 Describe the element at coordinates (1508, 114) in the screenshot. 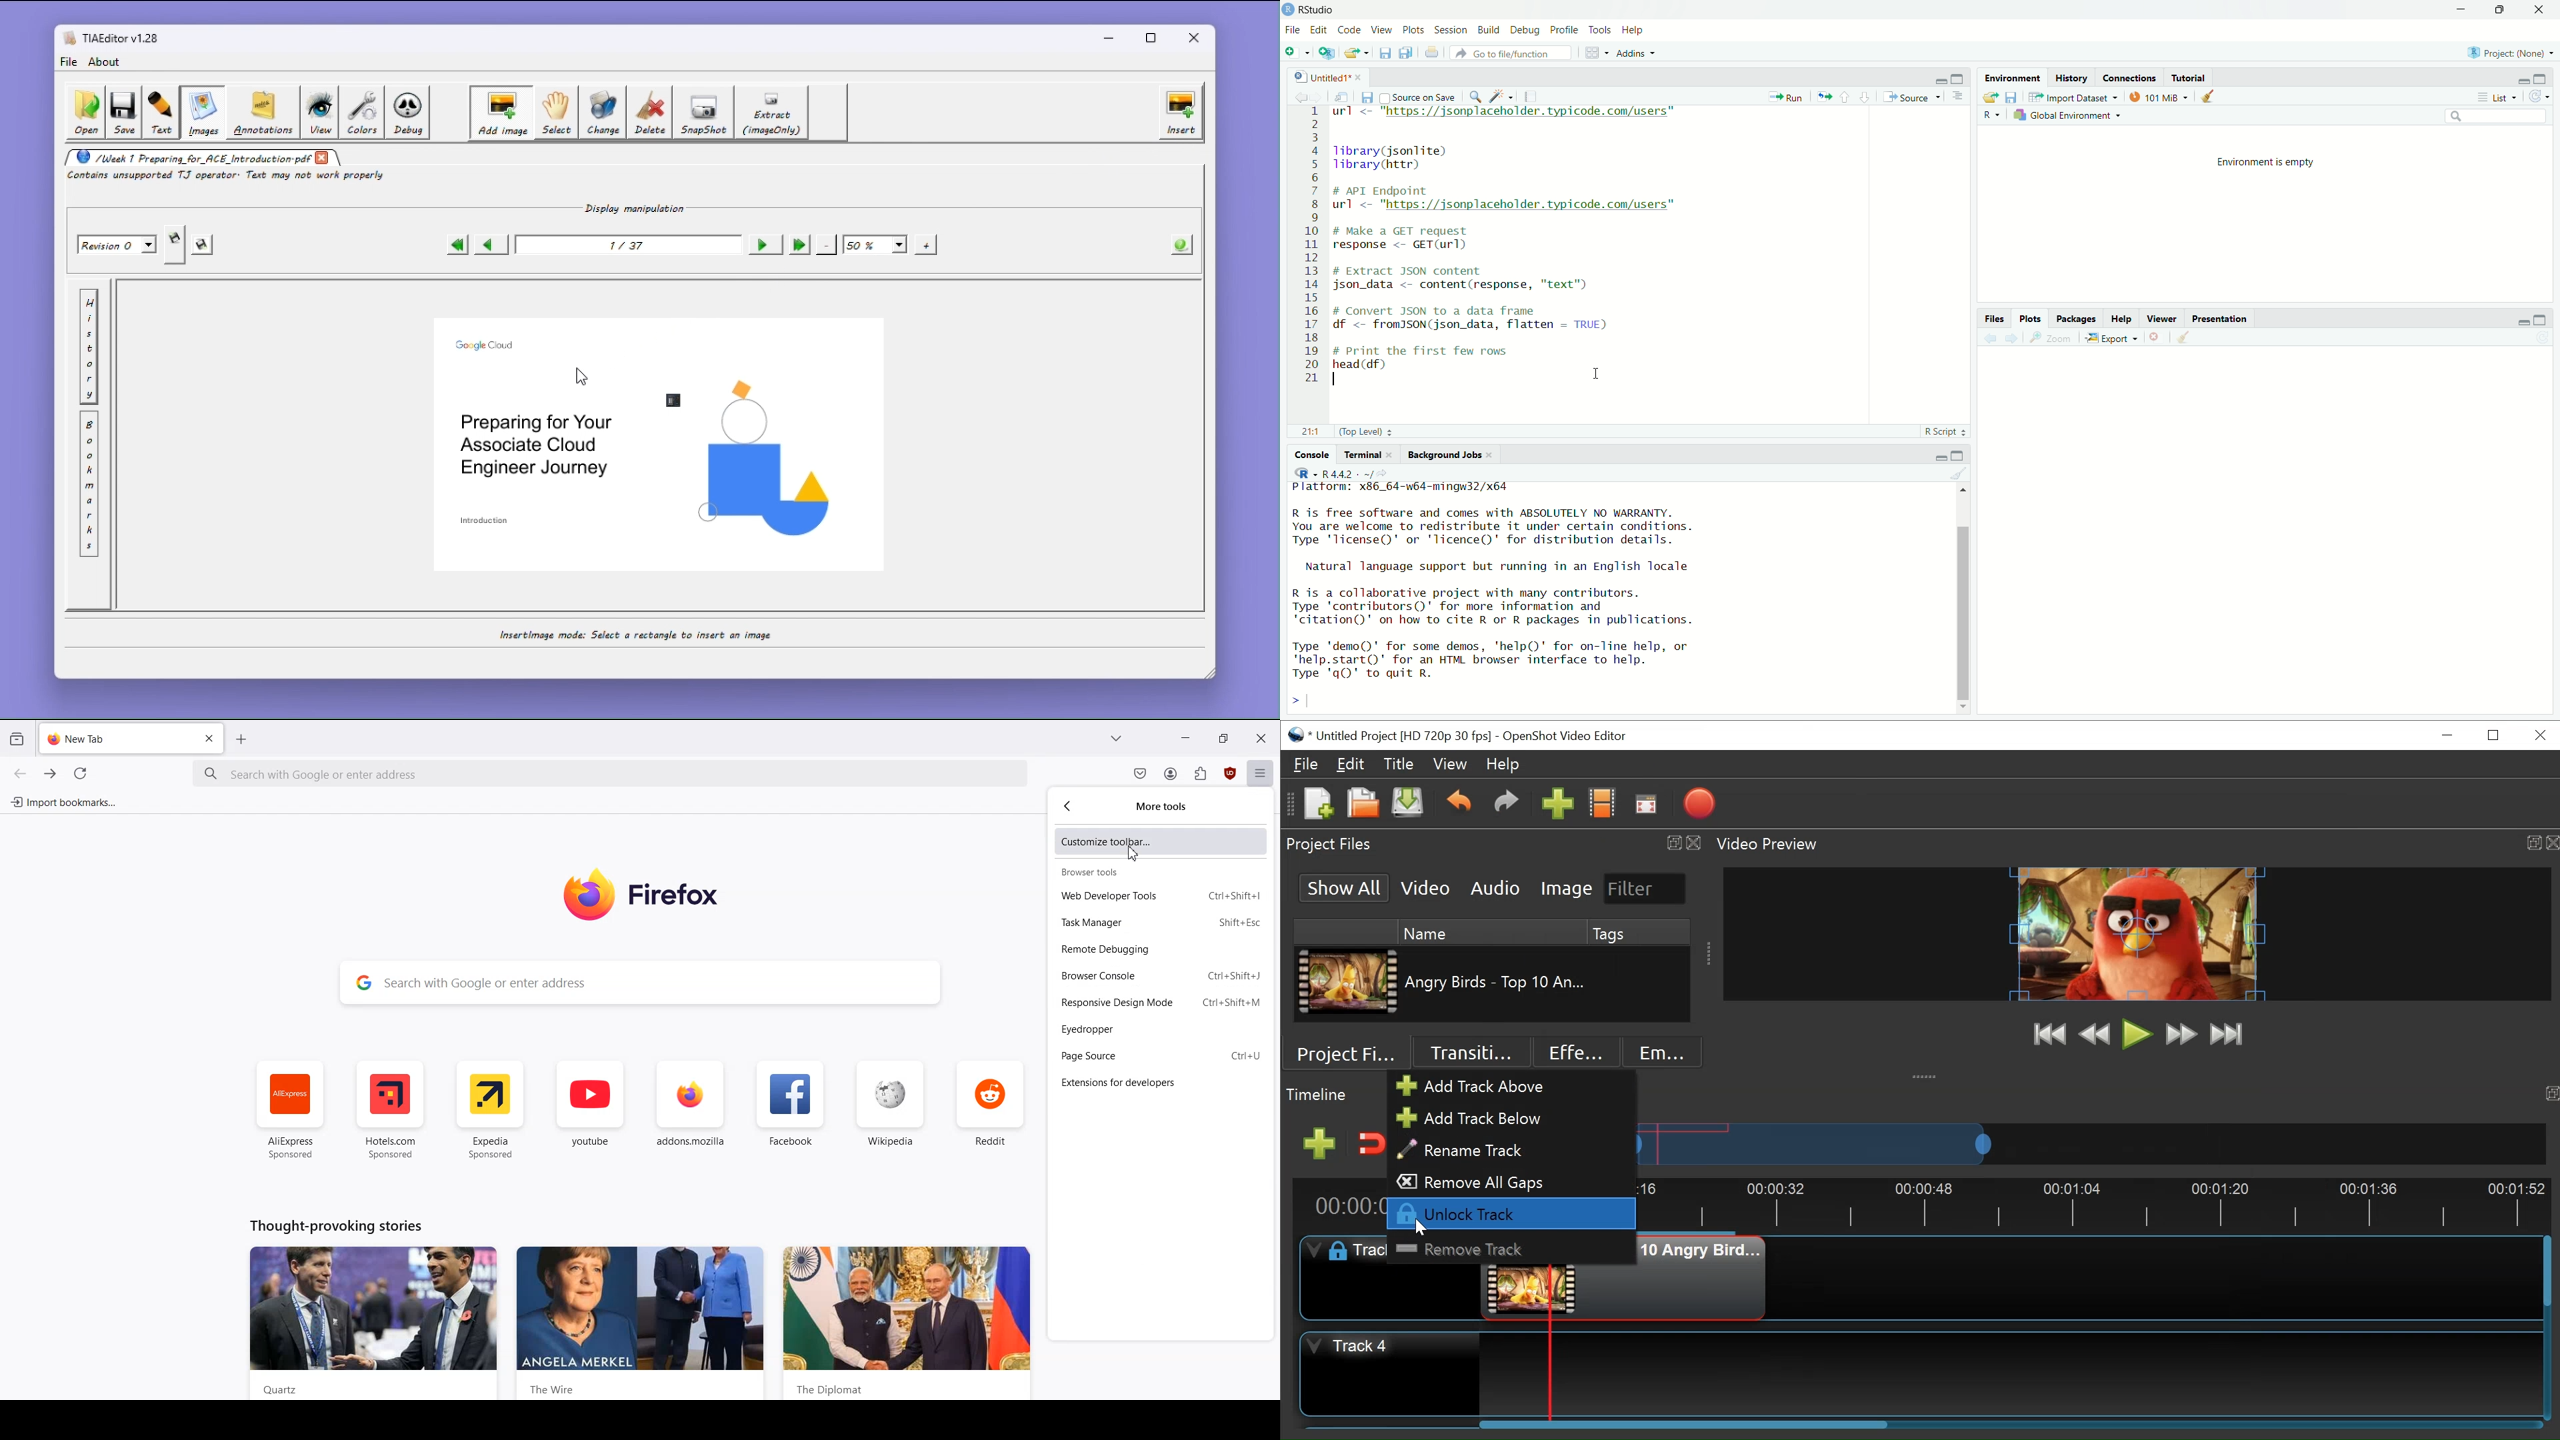

I see `url <- "https://jsonplaceholder.typicode.com/users` at that location.